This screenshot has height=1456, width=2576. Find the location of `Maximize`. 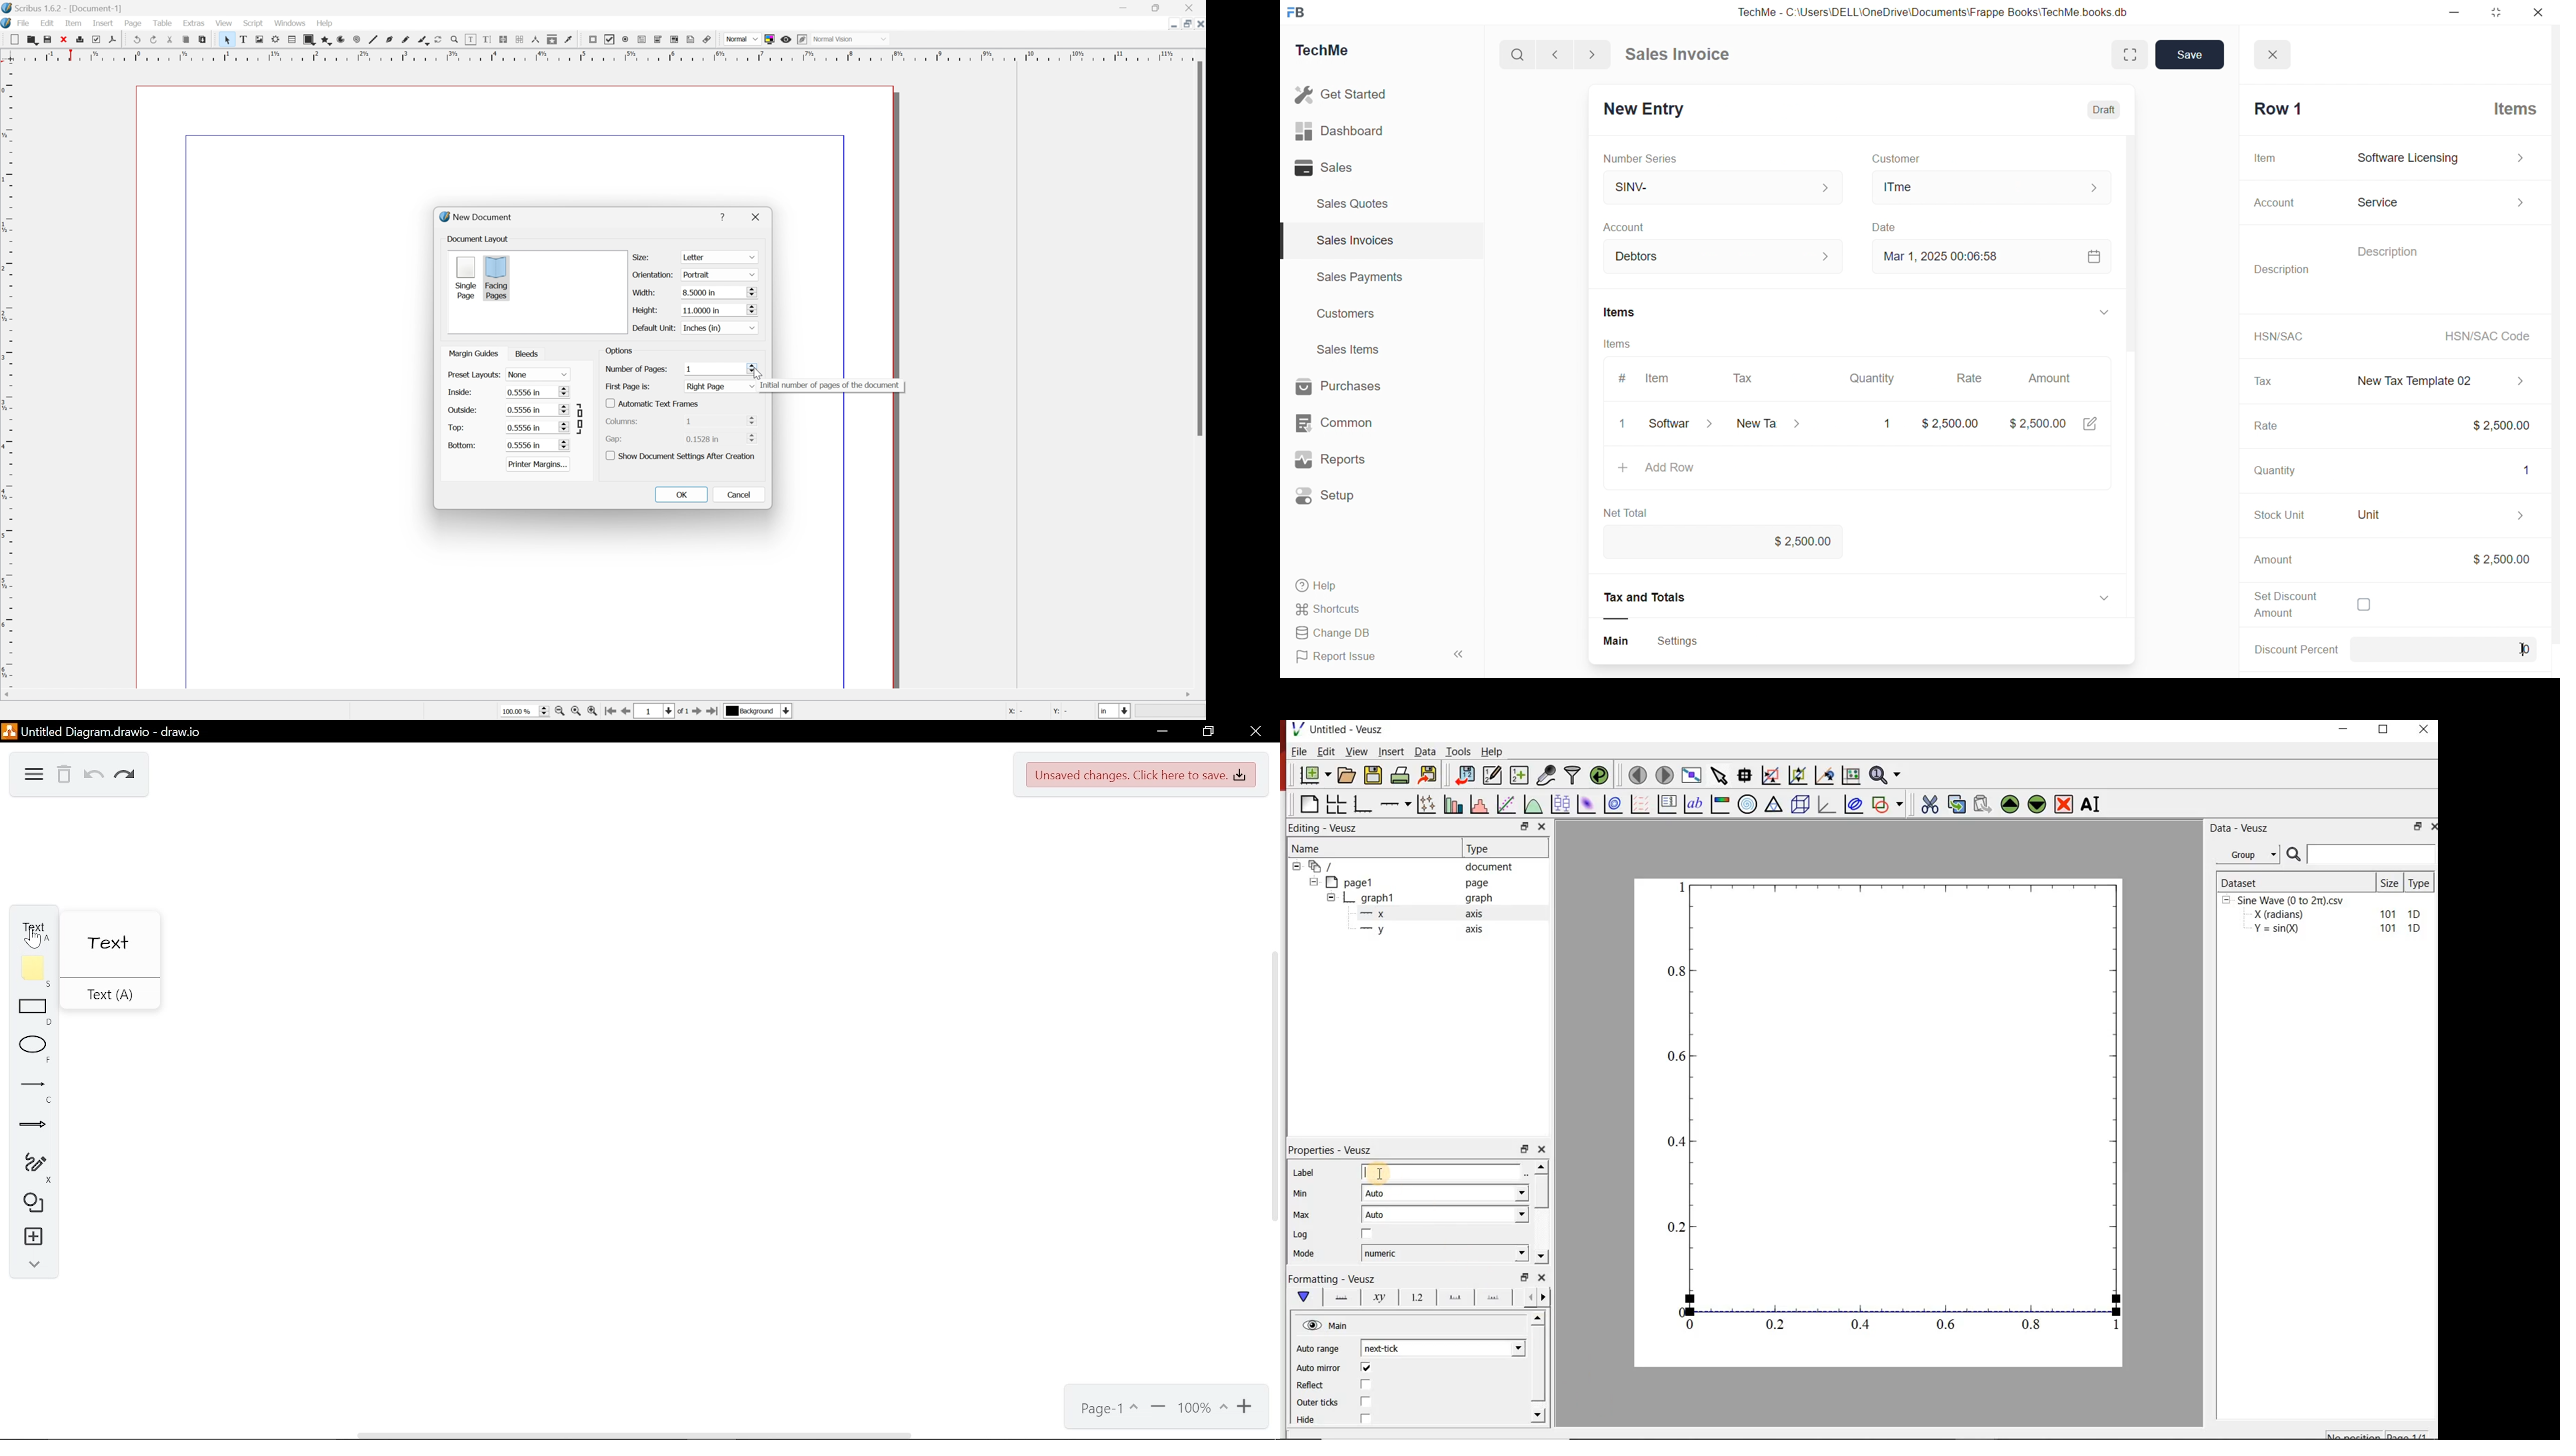

Maximize is located at coordinates (2498, 15).